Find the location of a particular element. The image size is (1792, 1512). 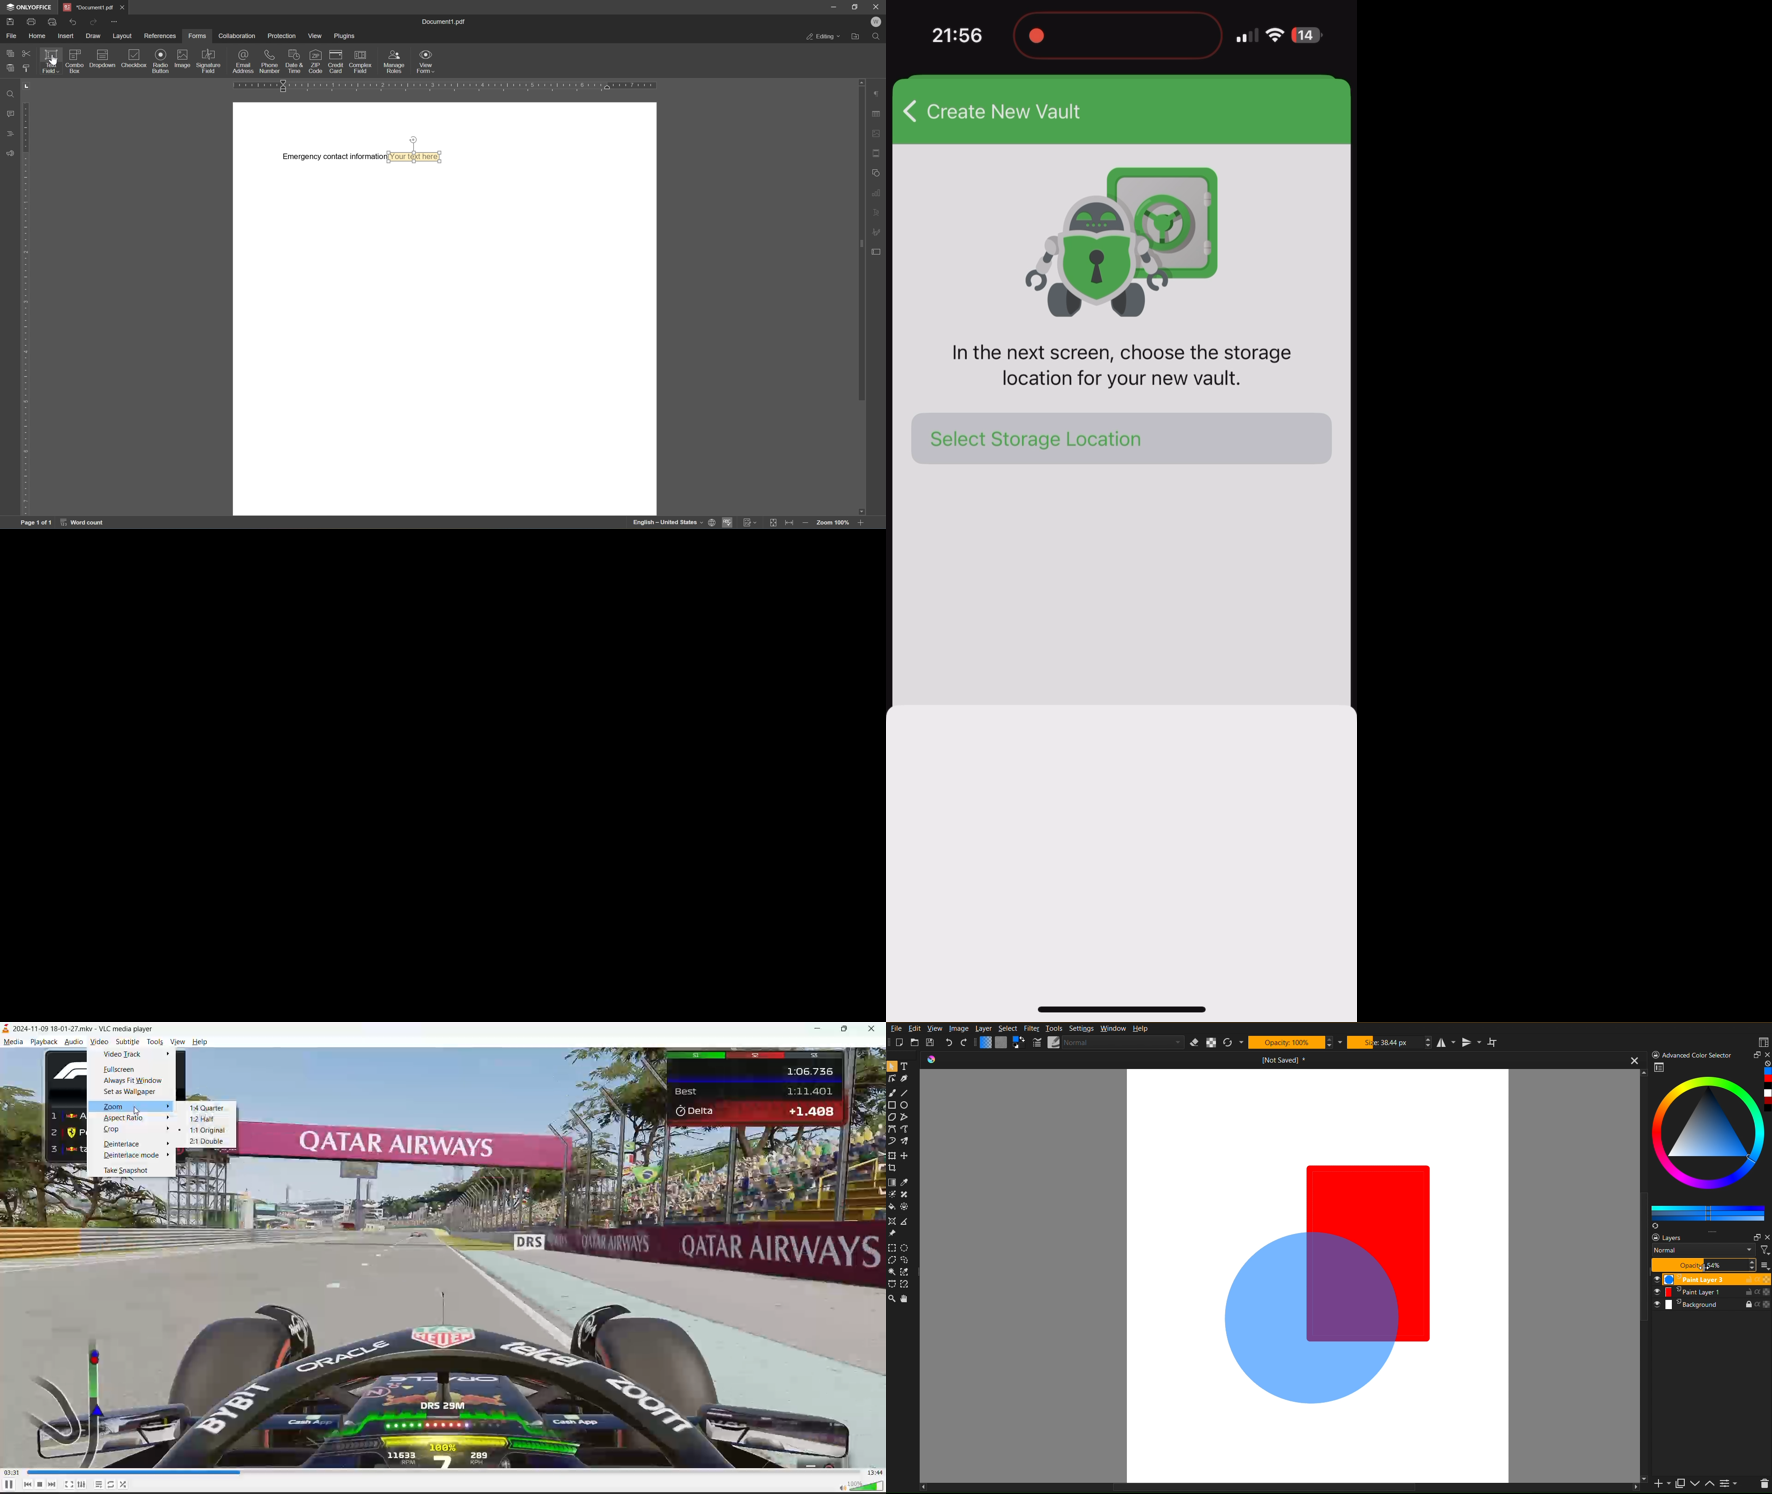

Text is located at coordinates (908, 1066).